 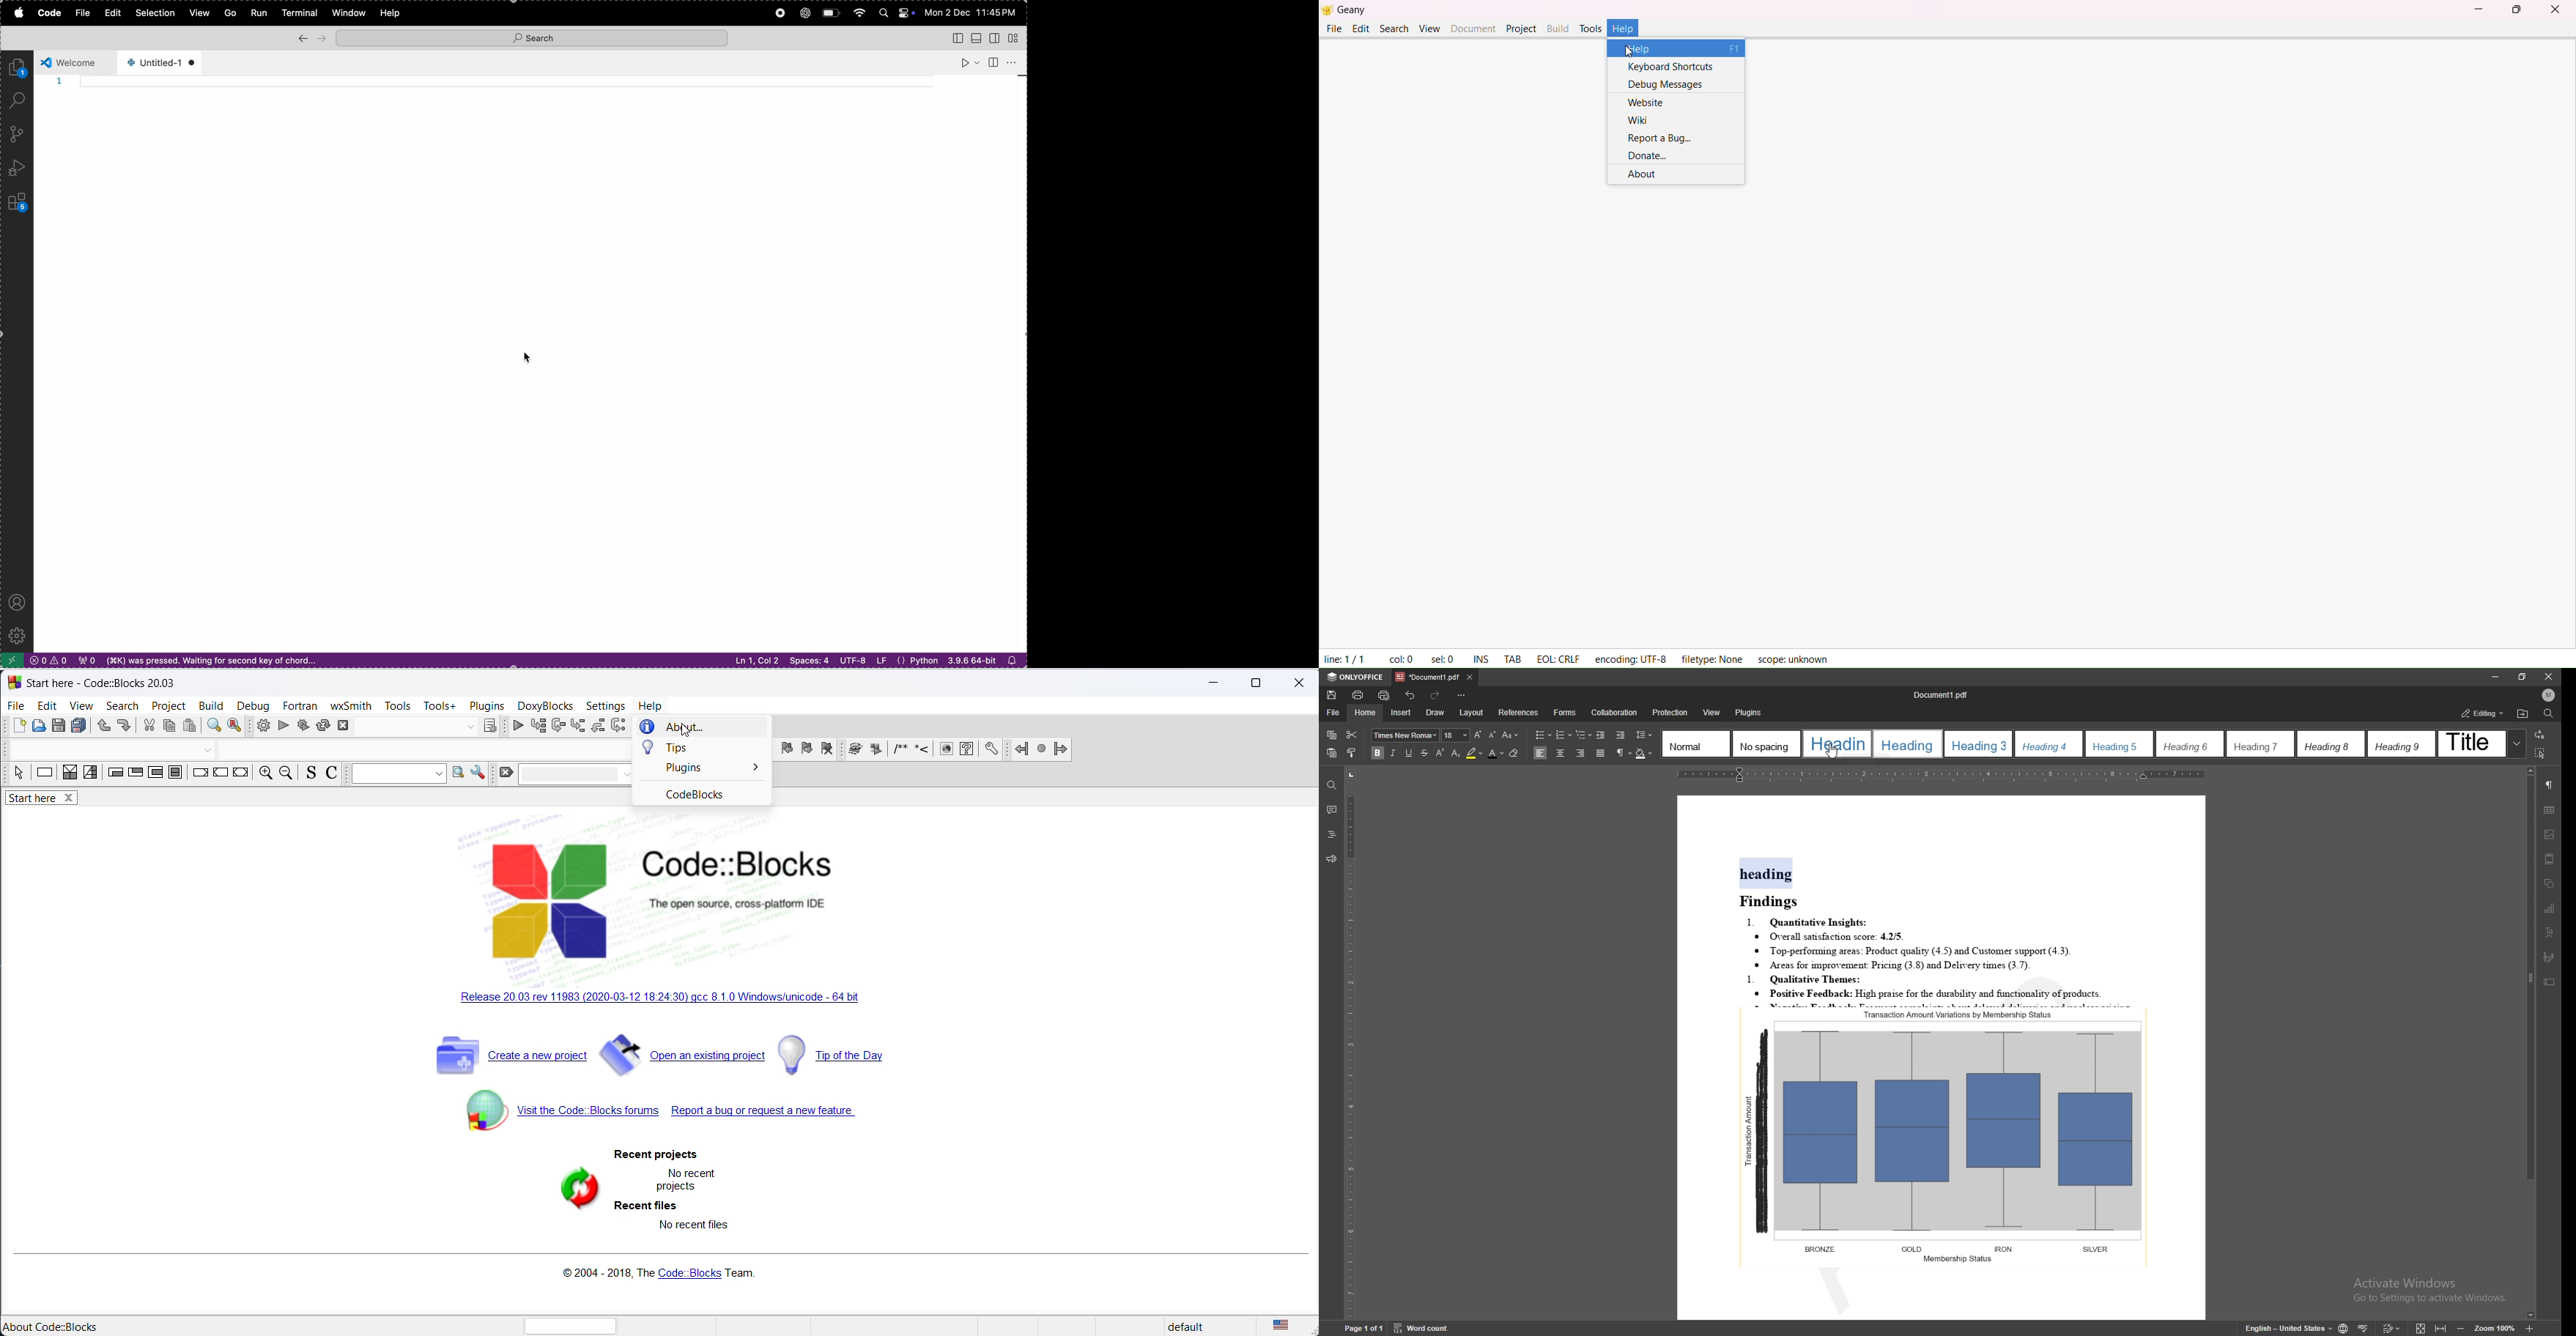 I want to click on undo, so click(x=102, y=727).